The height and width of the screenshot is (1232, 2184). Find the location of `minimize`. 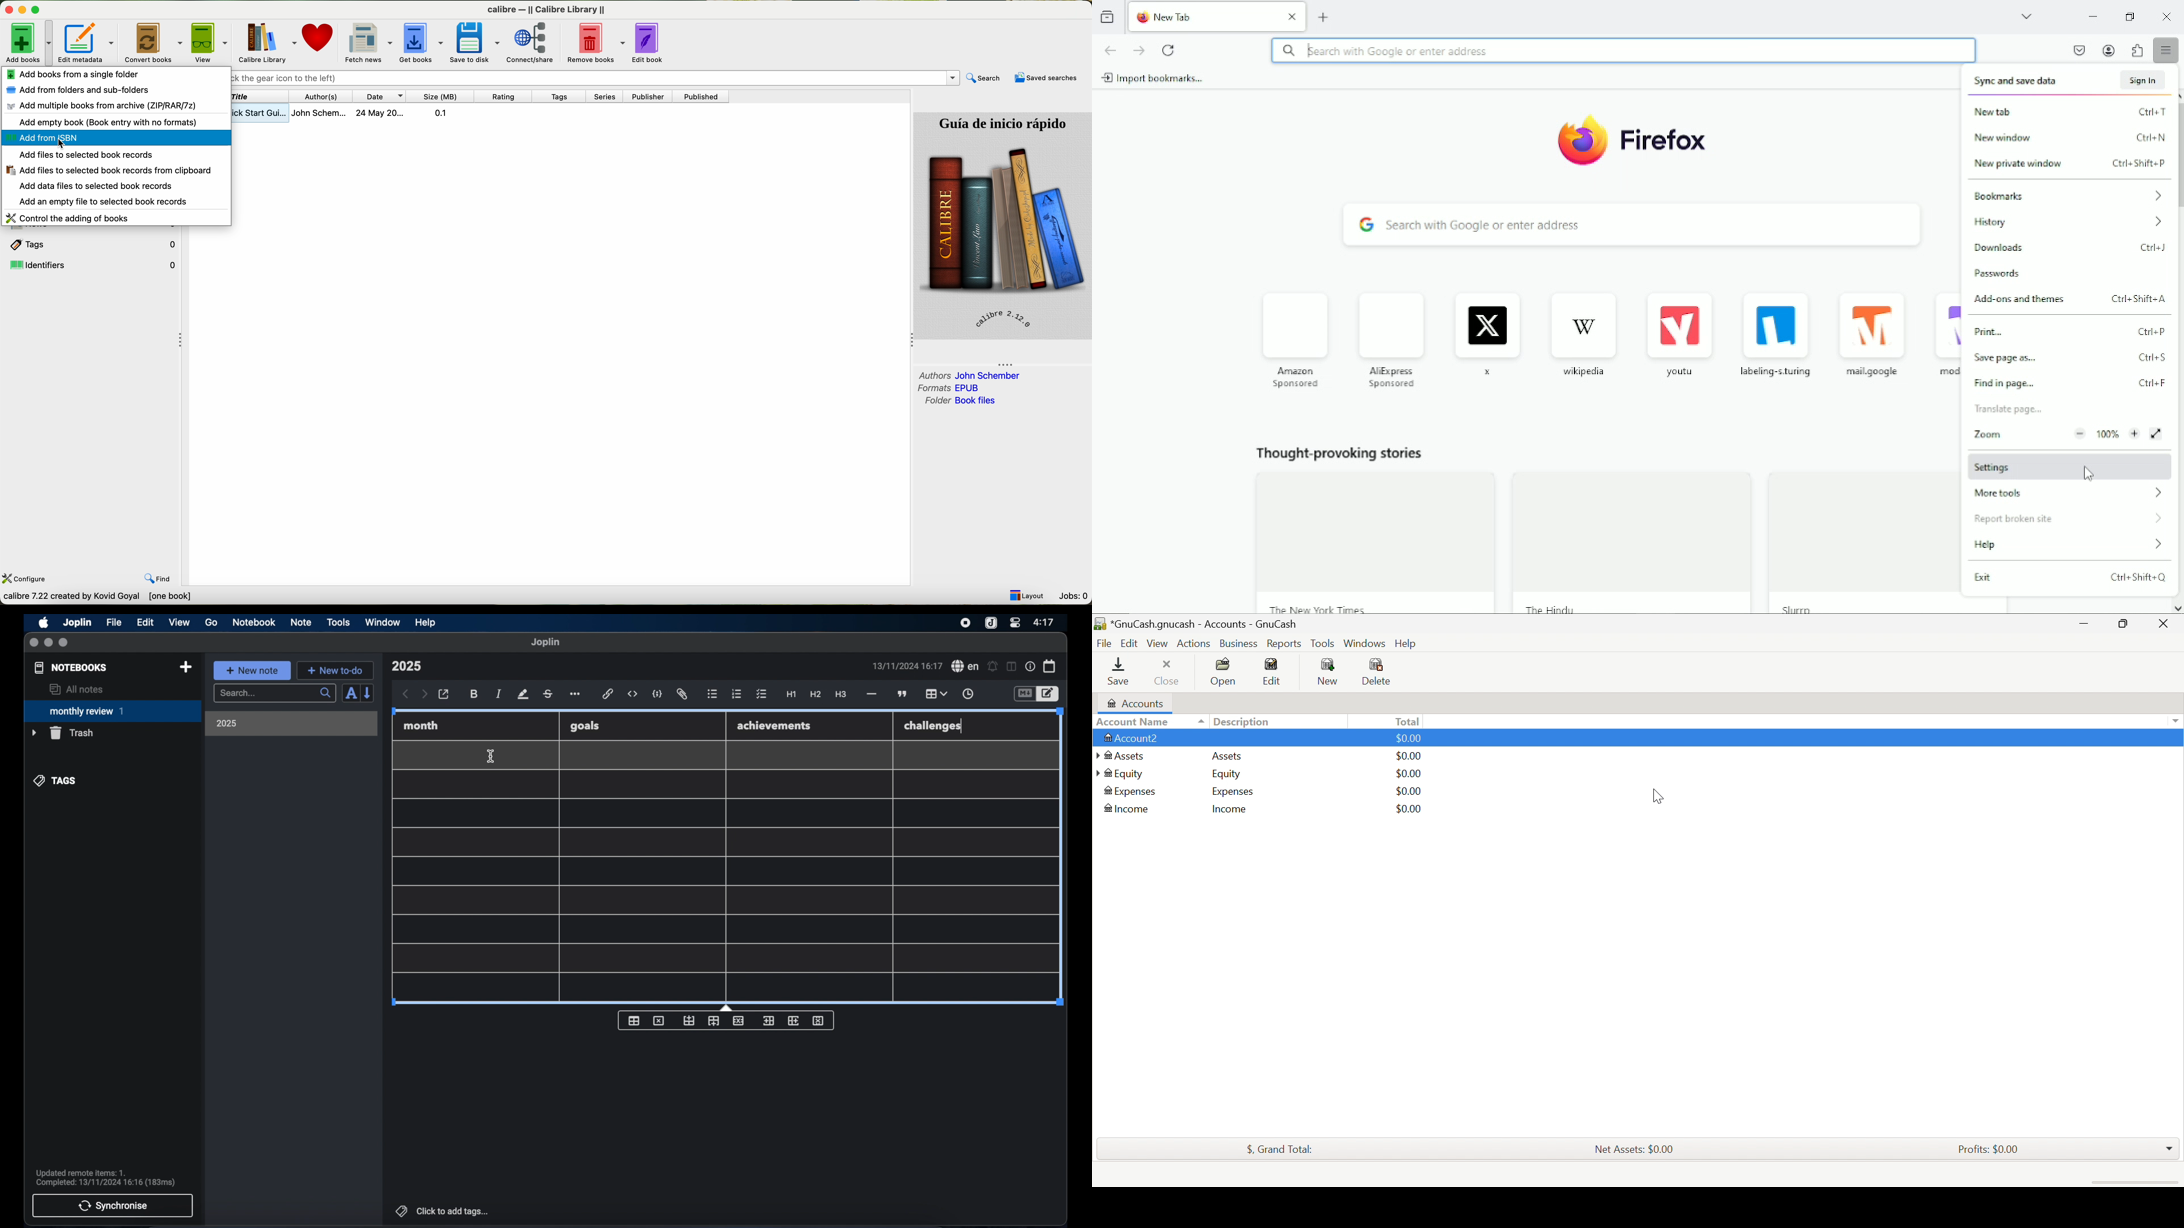

minimize is located at coordinates (48, 643).